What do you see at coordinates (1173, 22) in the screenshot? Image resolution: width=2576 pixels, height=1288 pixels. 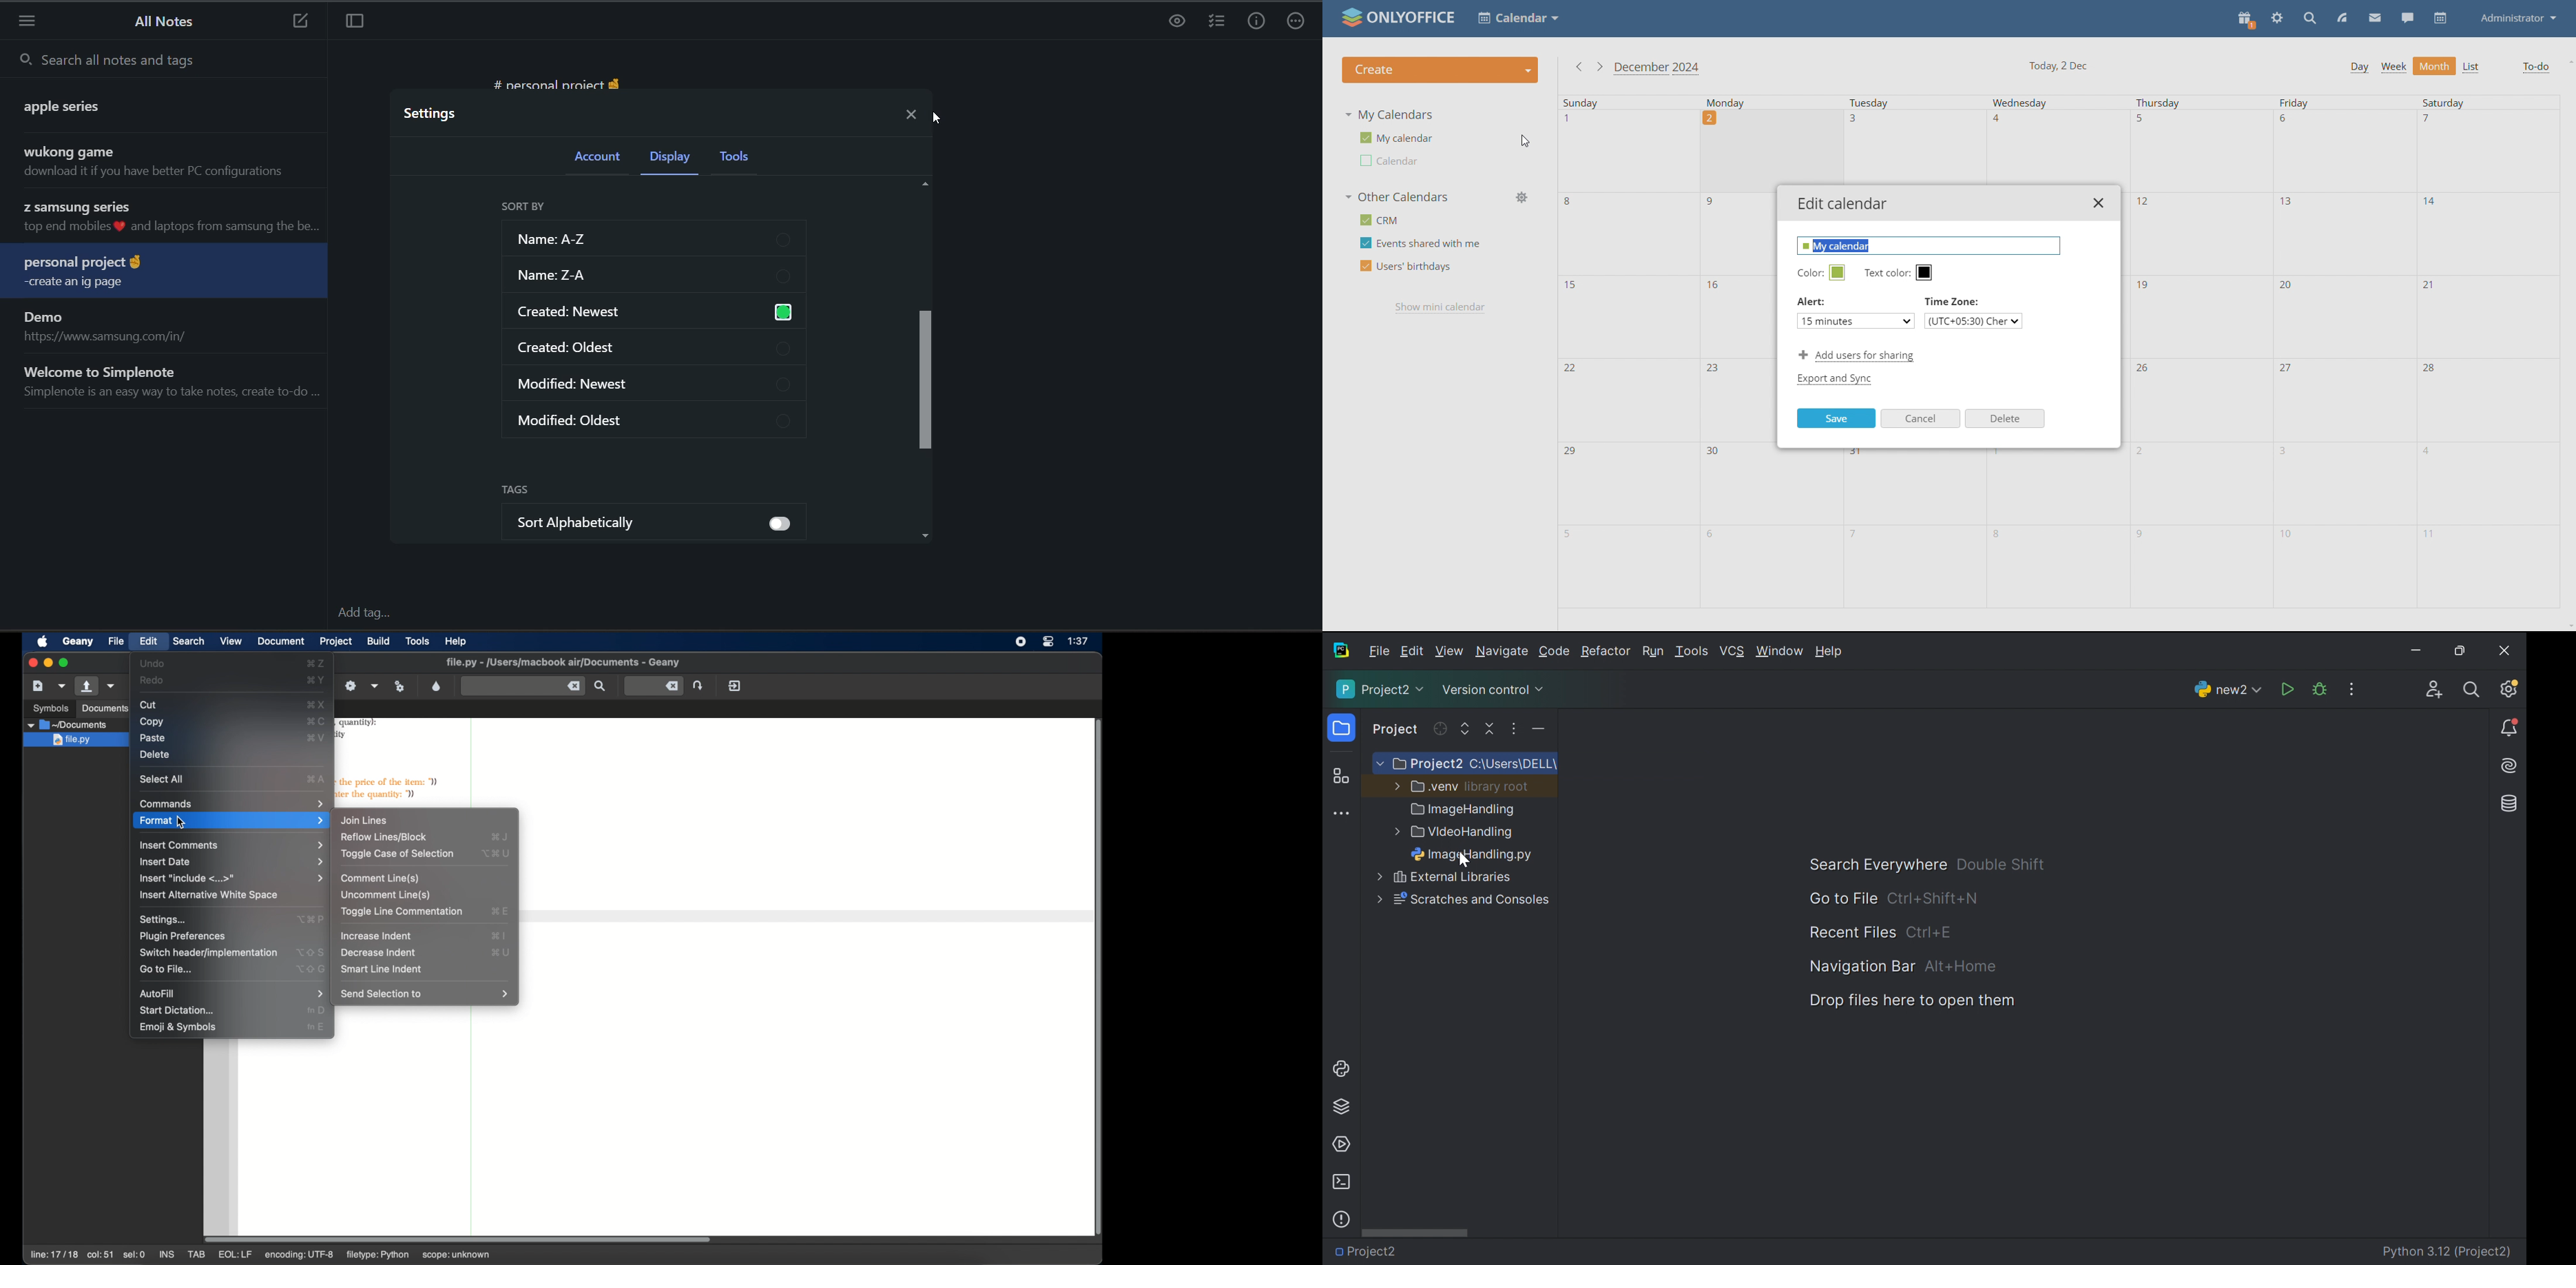 I see `preview` at bounding box center [1173, 22].